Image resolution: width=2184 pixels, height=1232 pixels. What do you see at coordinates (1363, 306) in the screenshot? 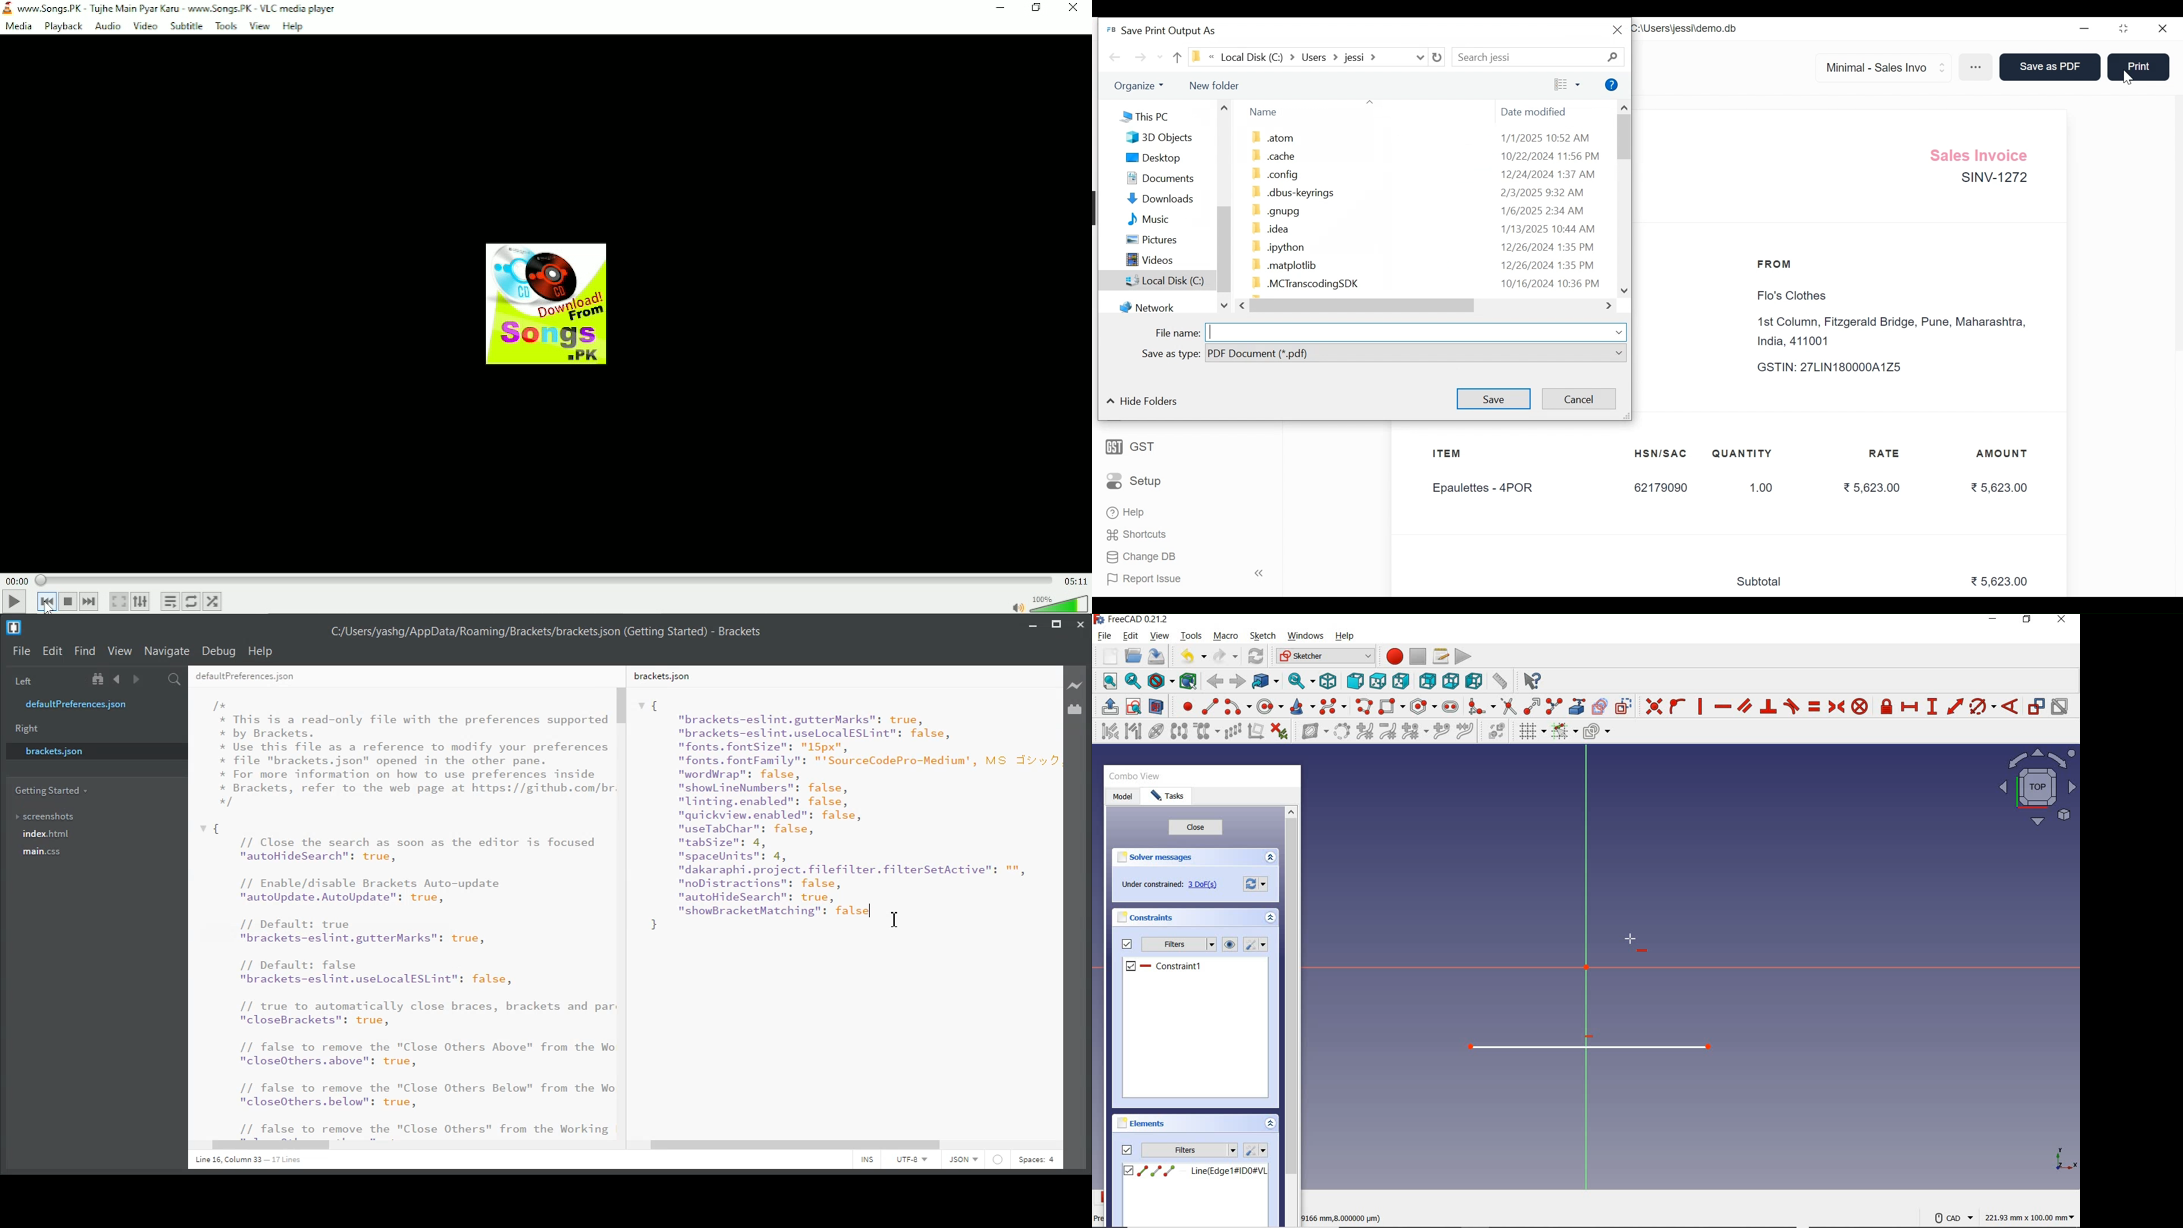
I see `Horizontal Scroll bar` at bounding box center [1363, 306].